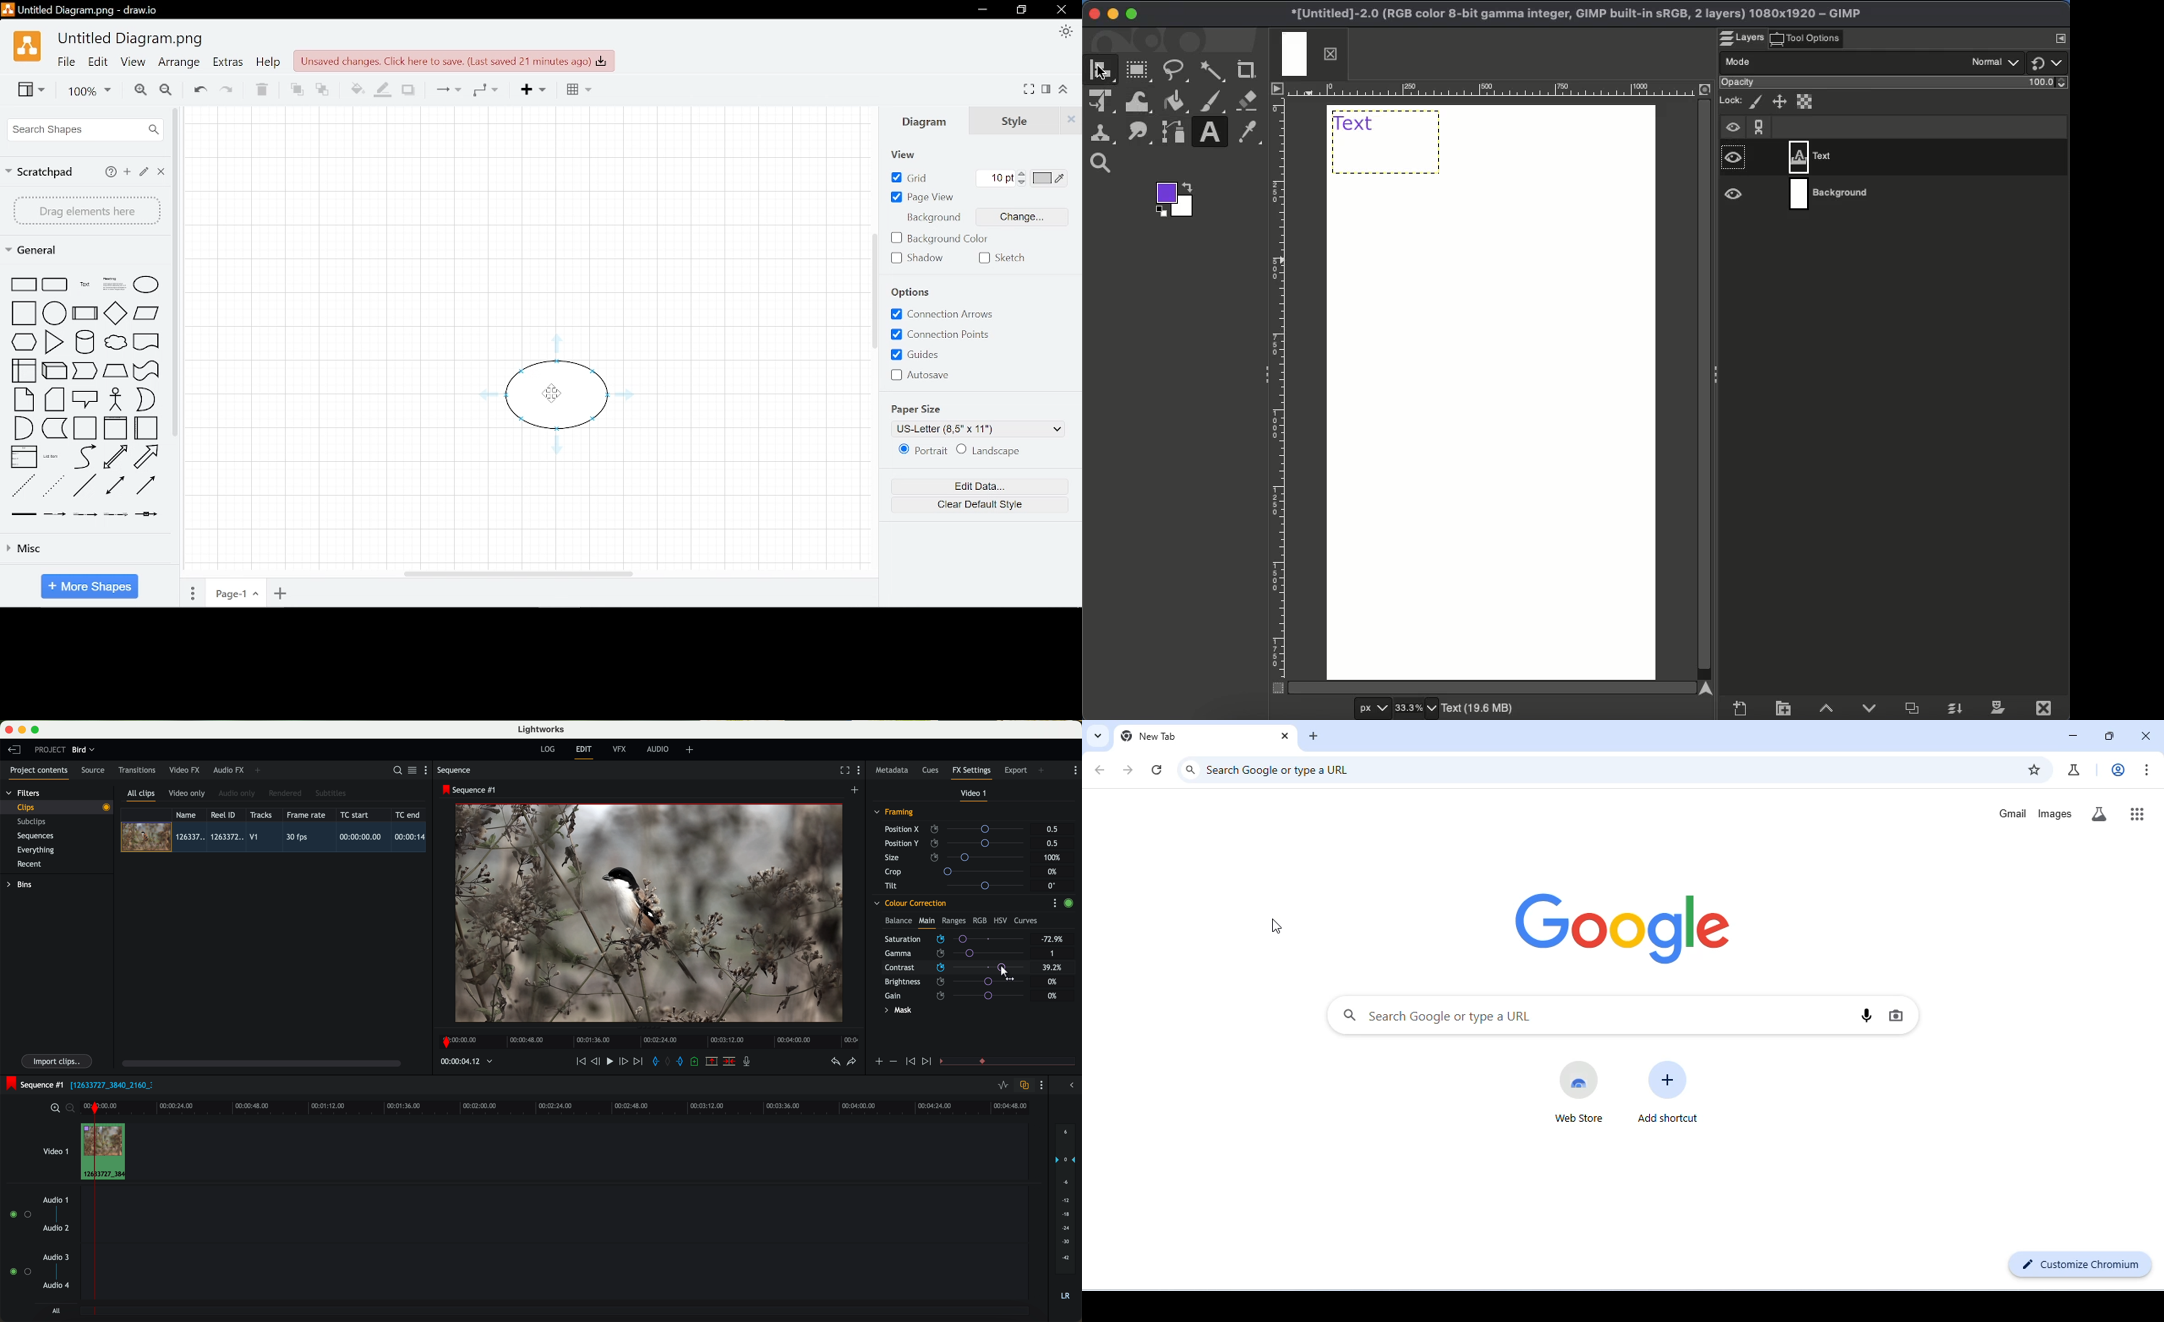  Describe the element at coordinates (950, 954) in the screenshot. I see `click on saturation` at that location.